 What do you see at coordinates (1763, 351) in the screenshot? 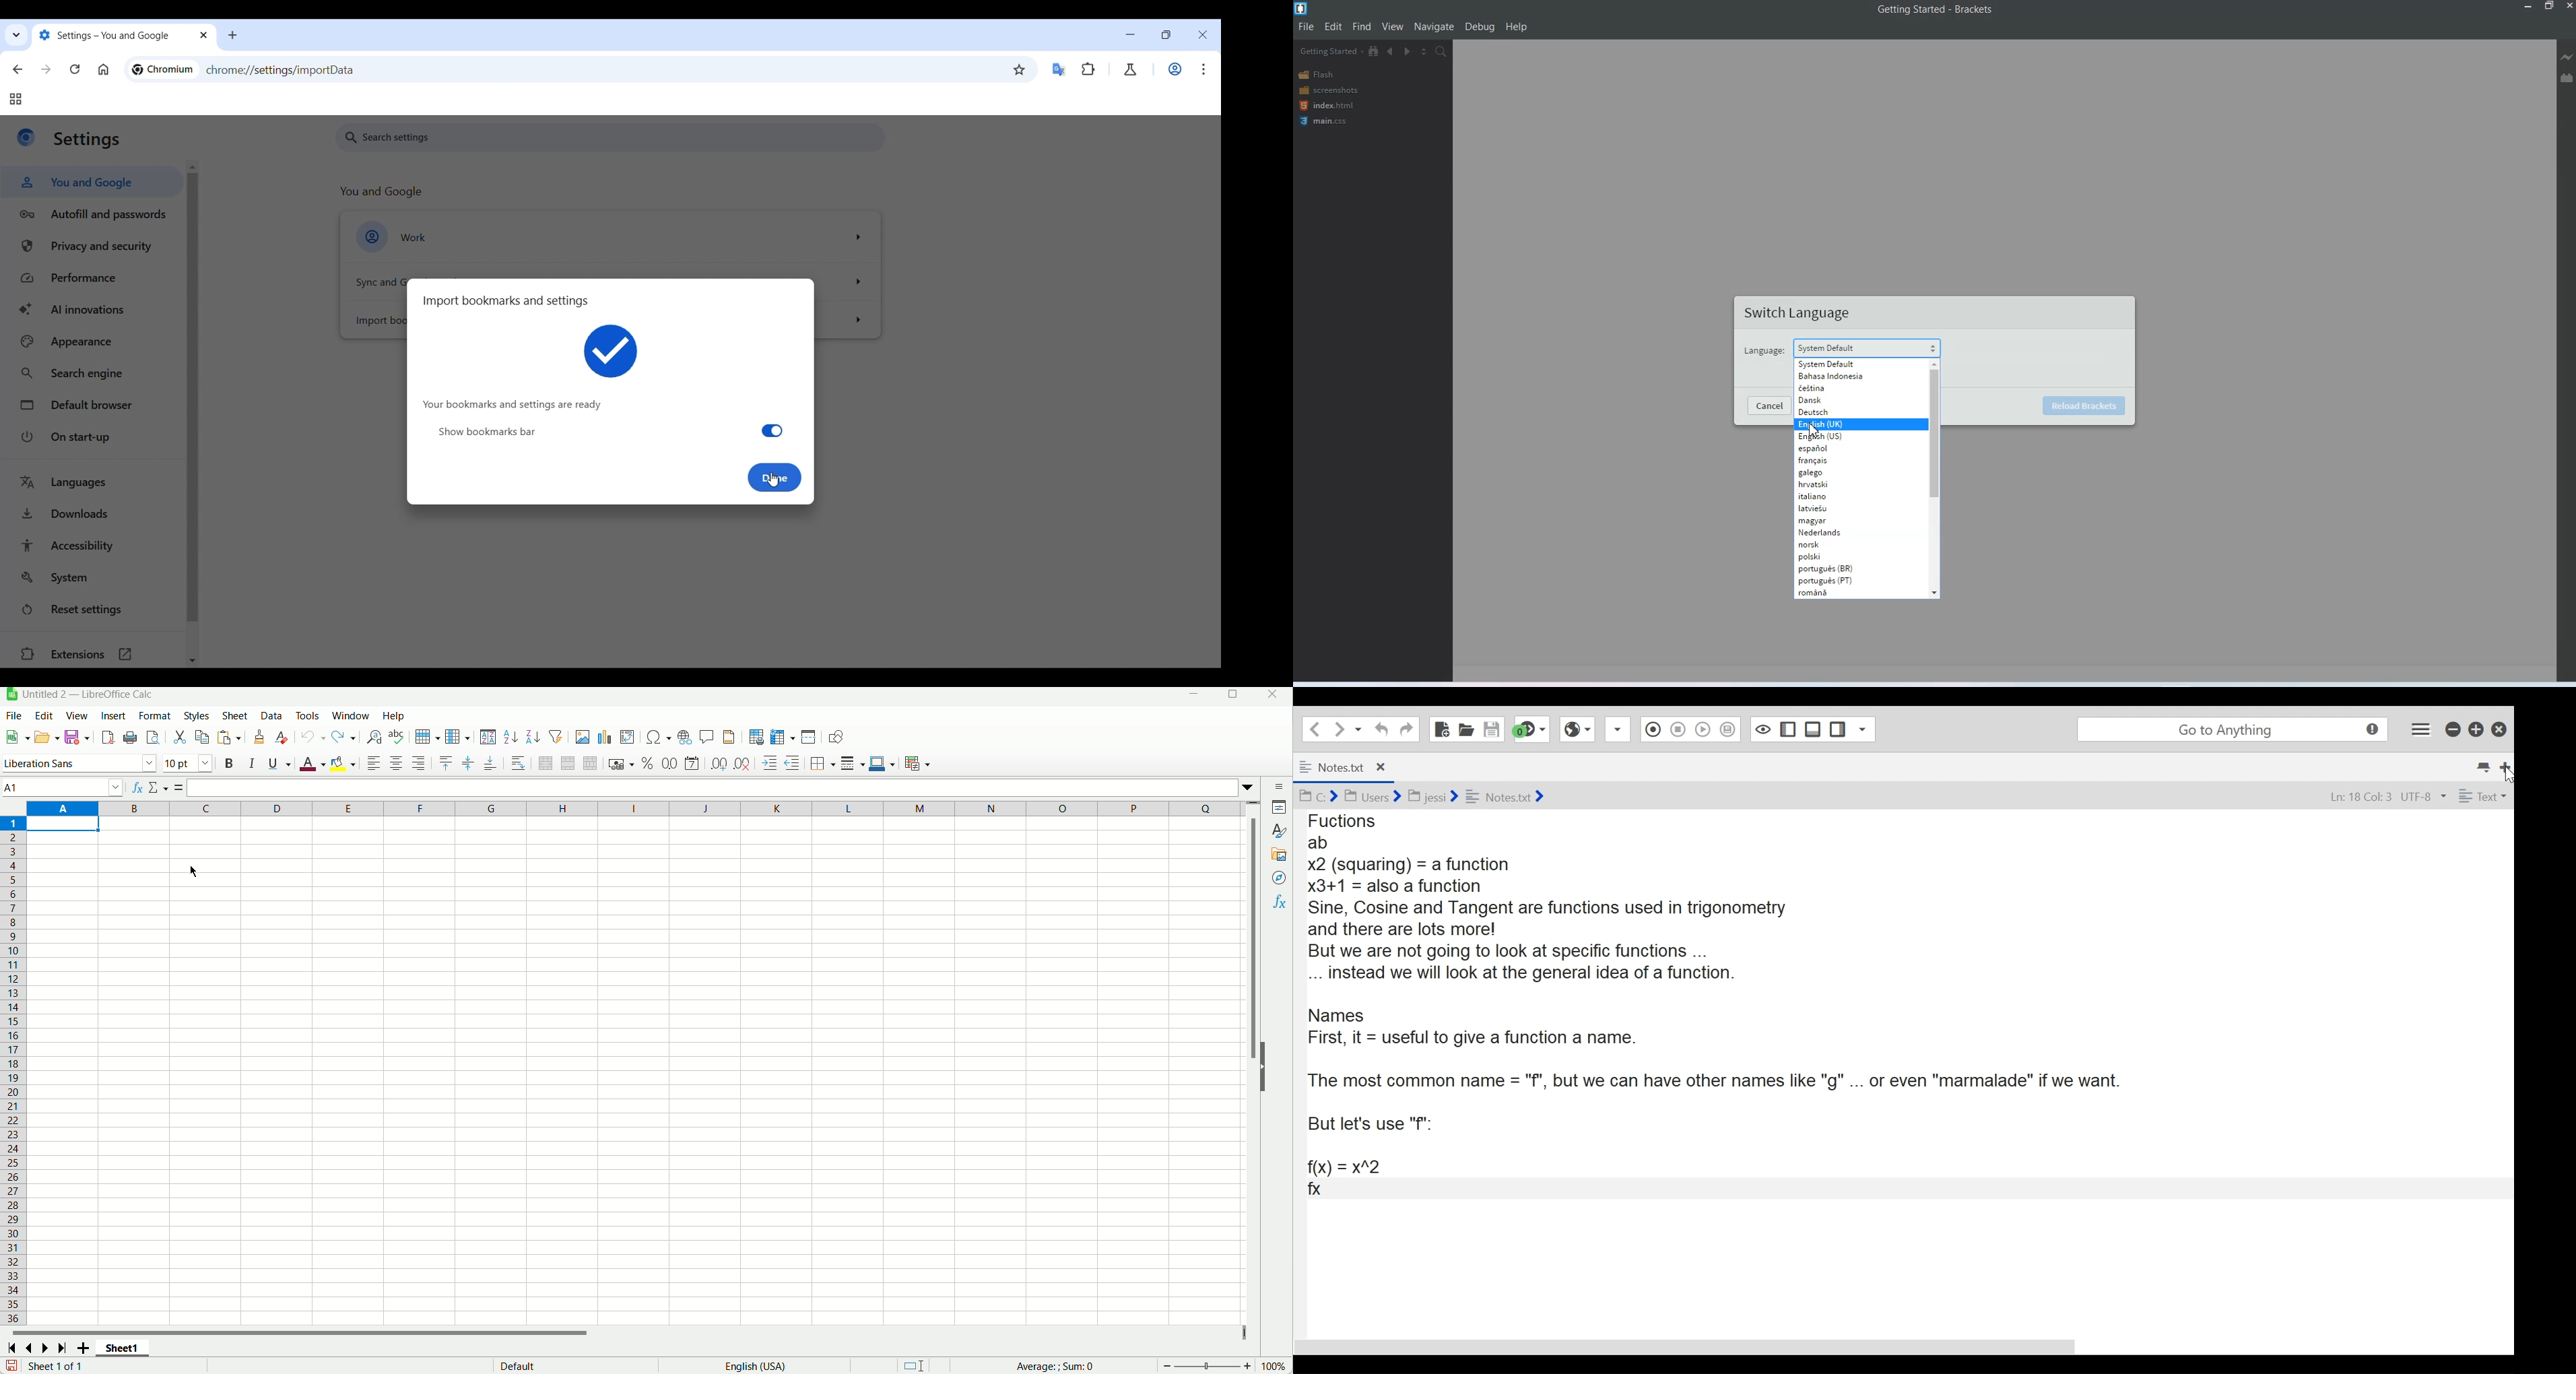
I see `language` at bounding box center [1763, 351].